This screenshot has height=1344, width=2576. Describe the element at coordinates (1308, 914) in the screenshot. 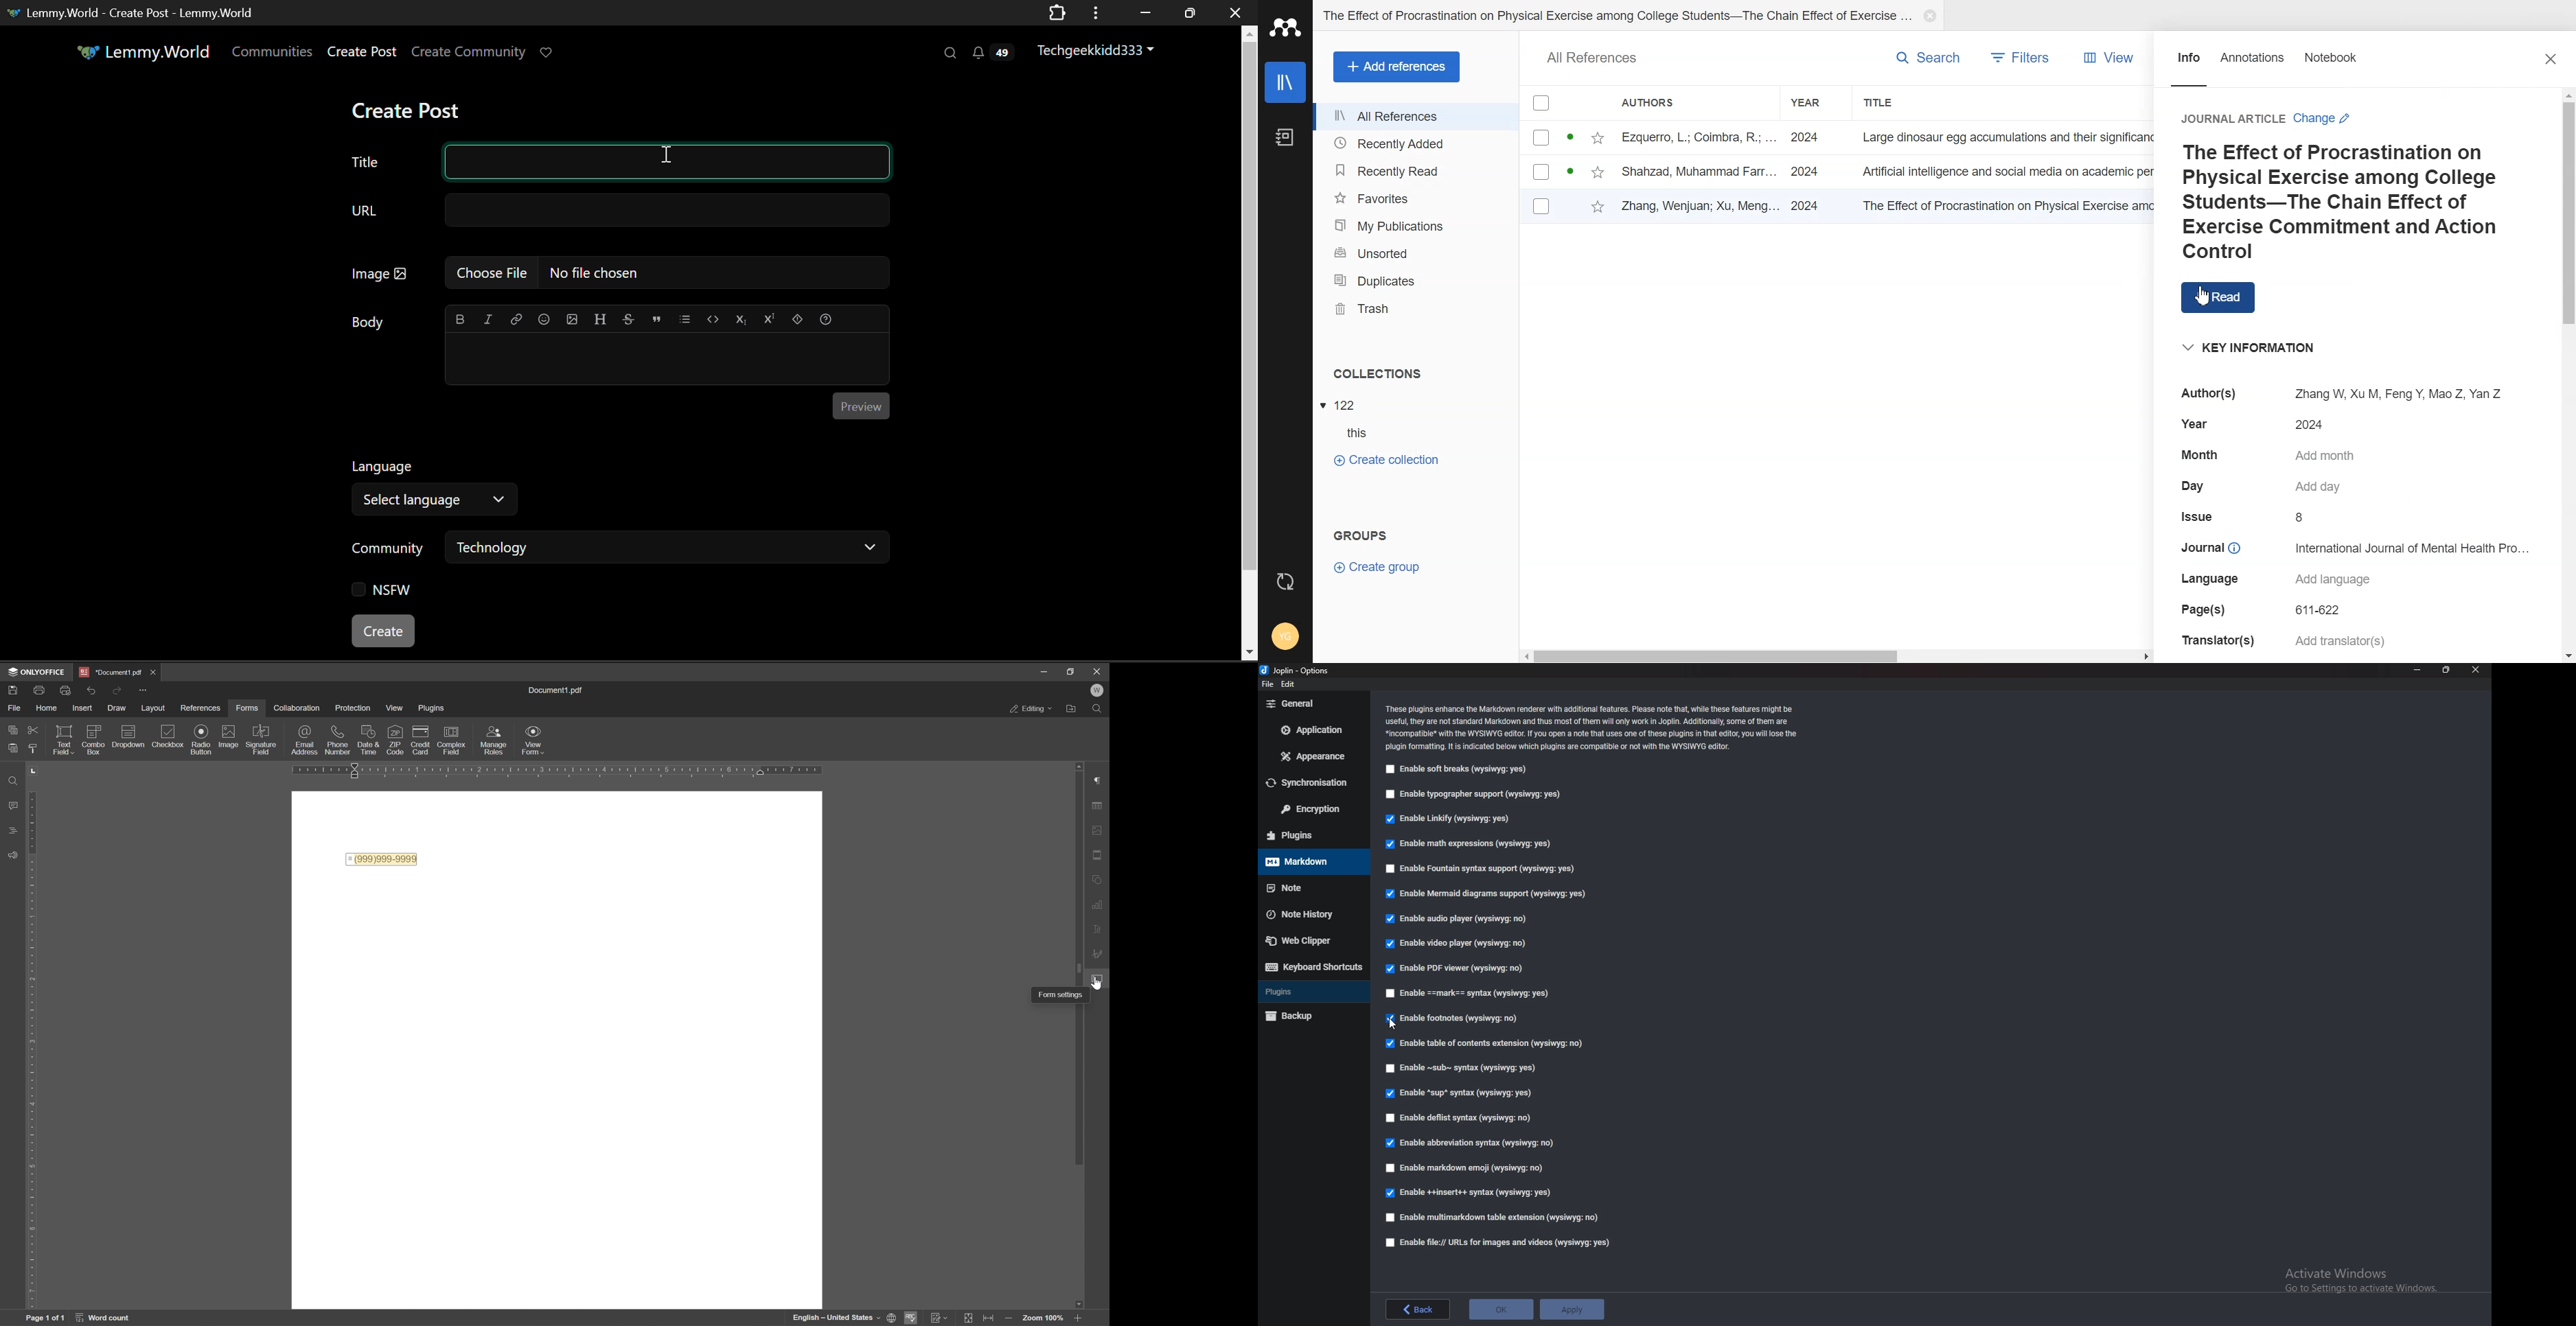

I see `Note history` at that location.